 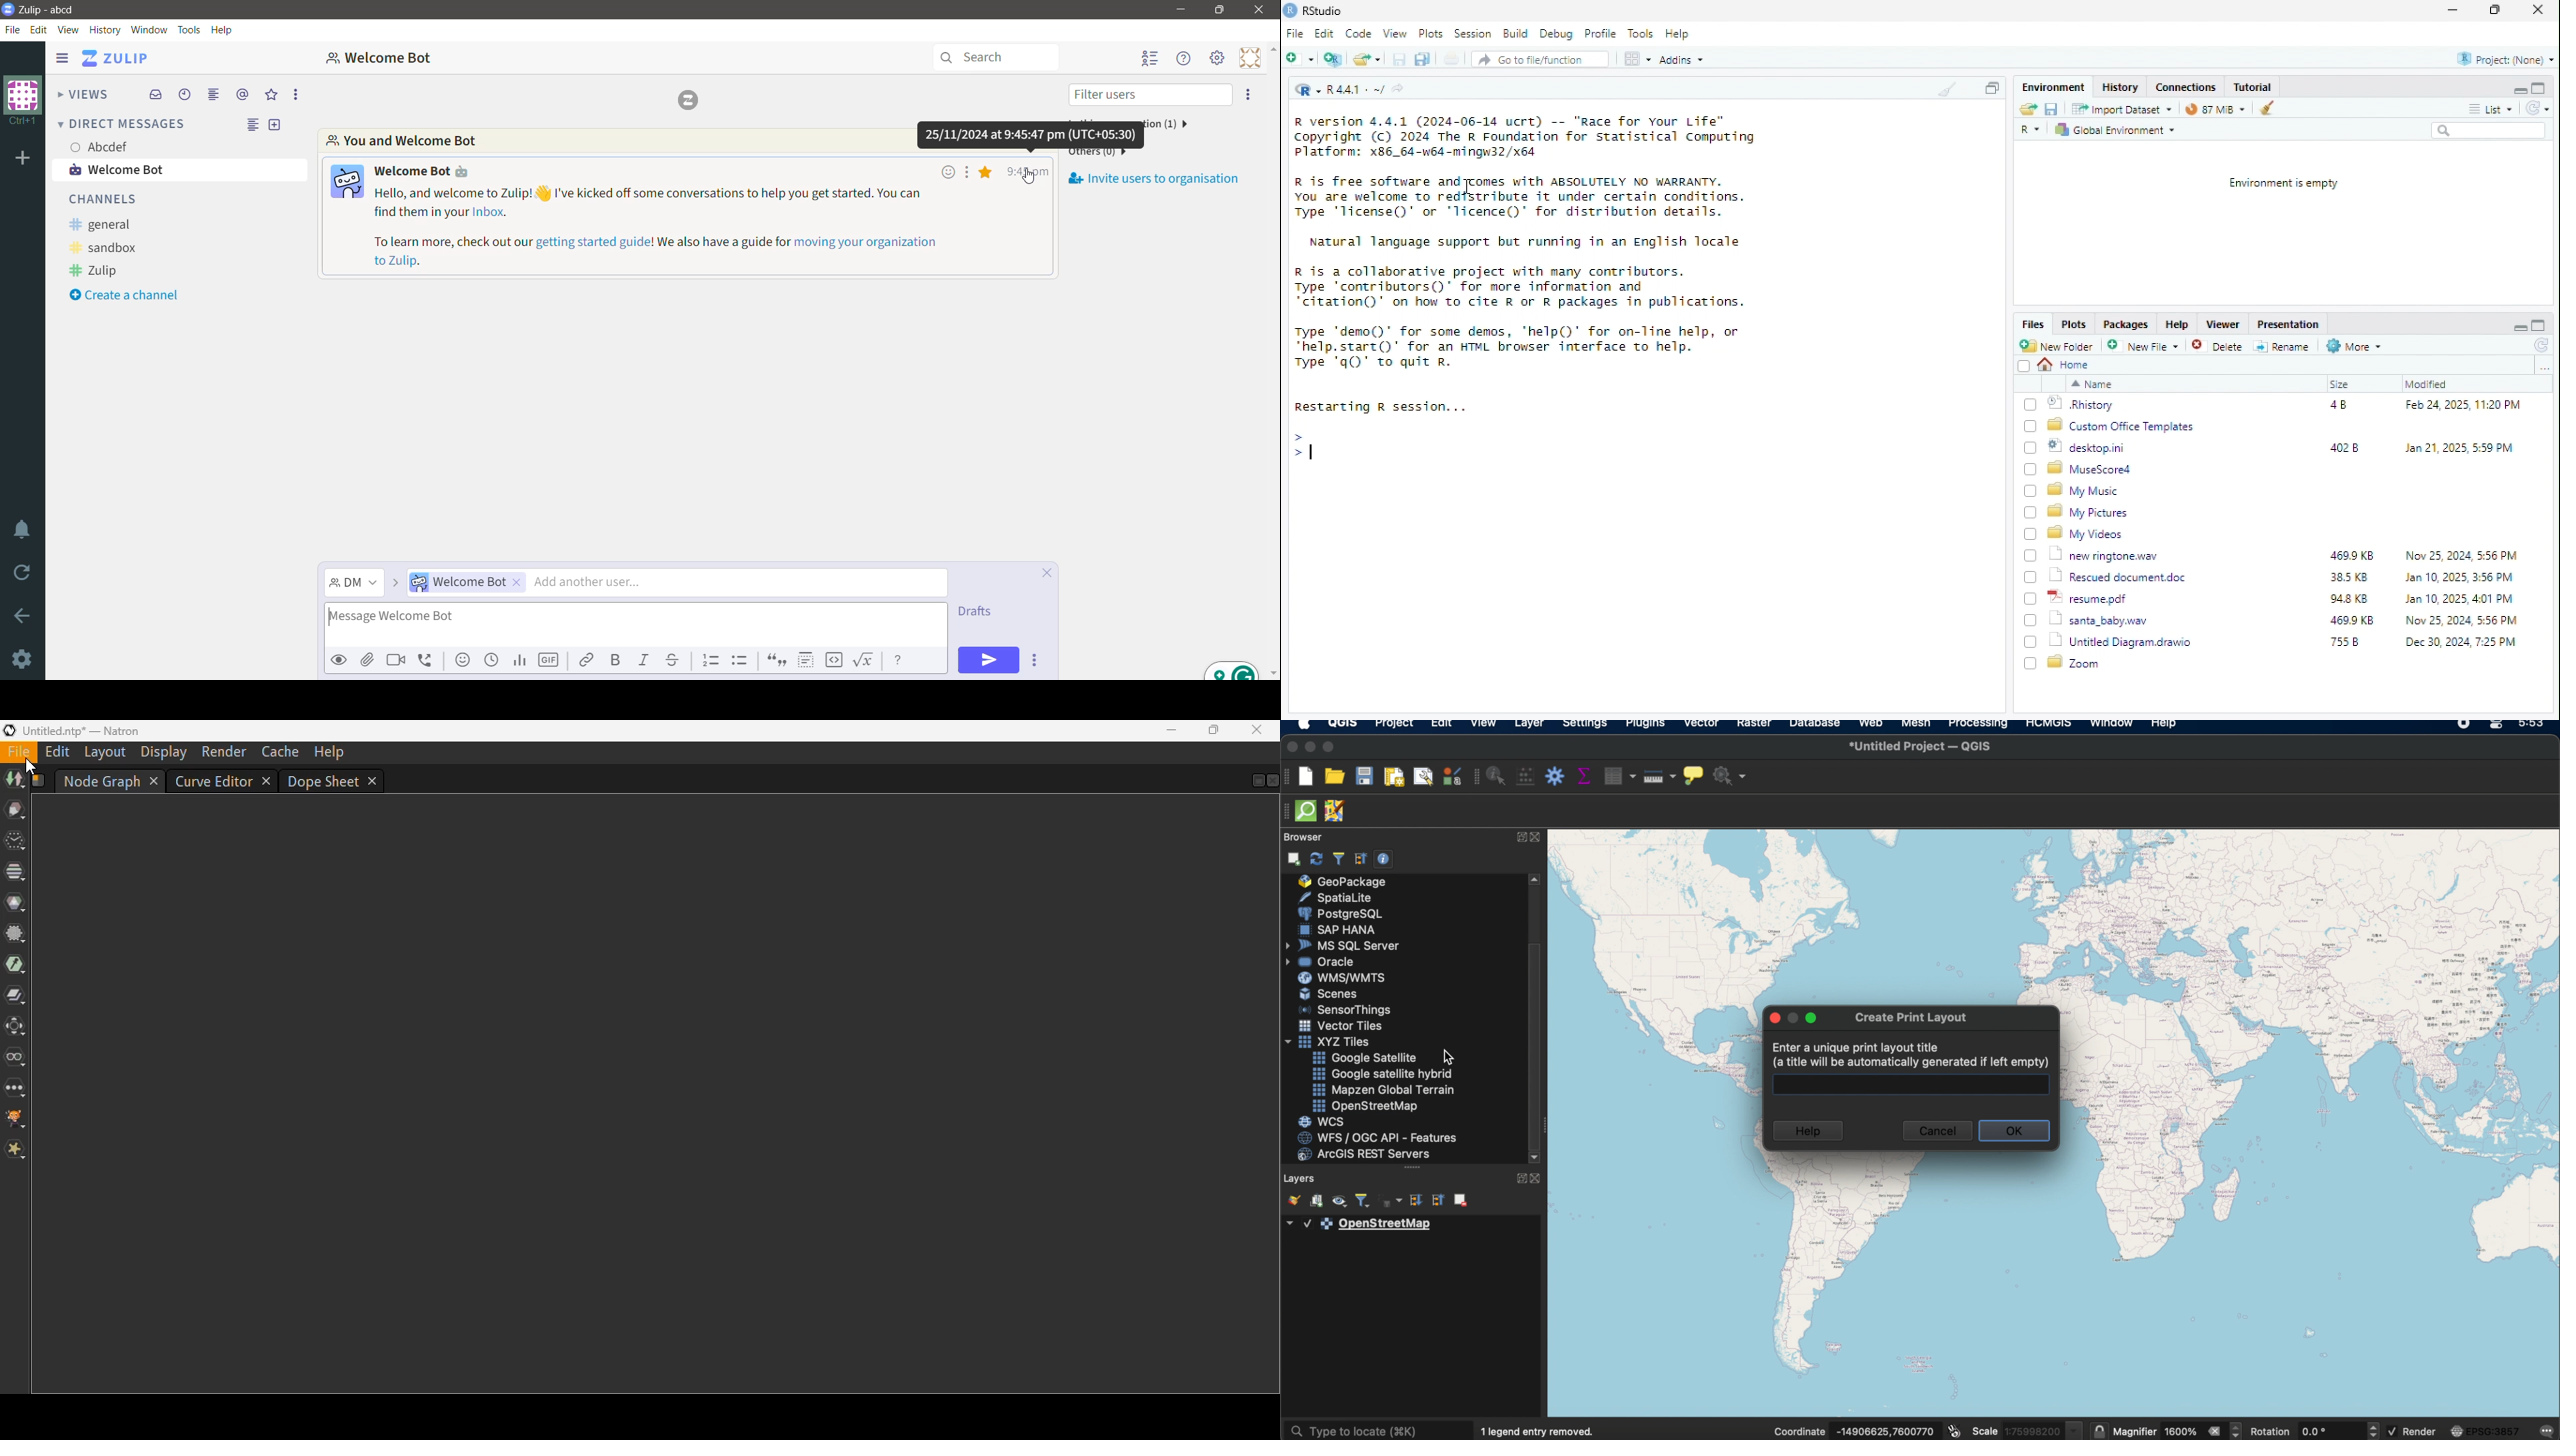 What do you see at coordinates (1031, 135) in the screenshot?
I see `Message Timestamp displayed` at bounding box center [1031, 135].